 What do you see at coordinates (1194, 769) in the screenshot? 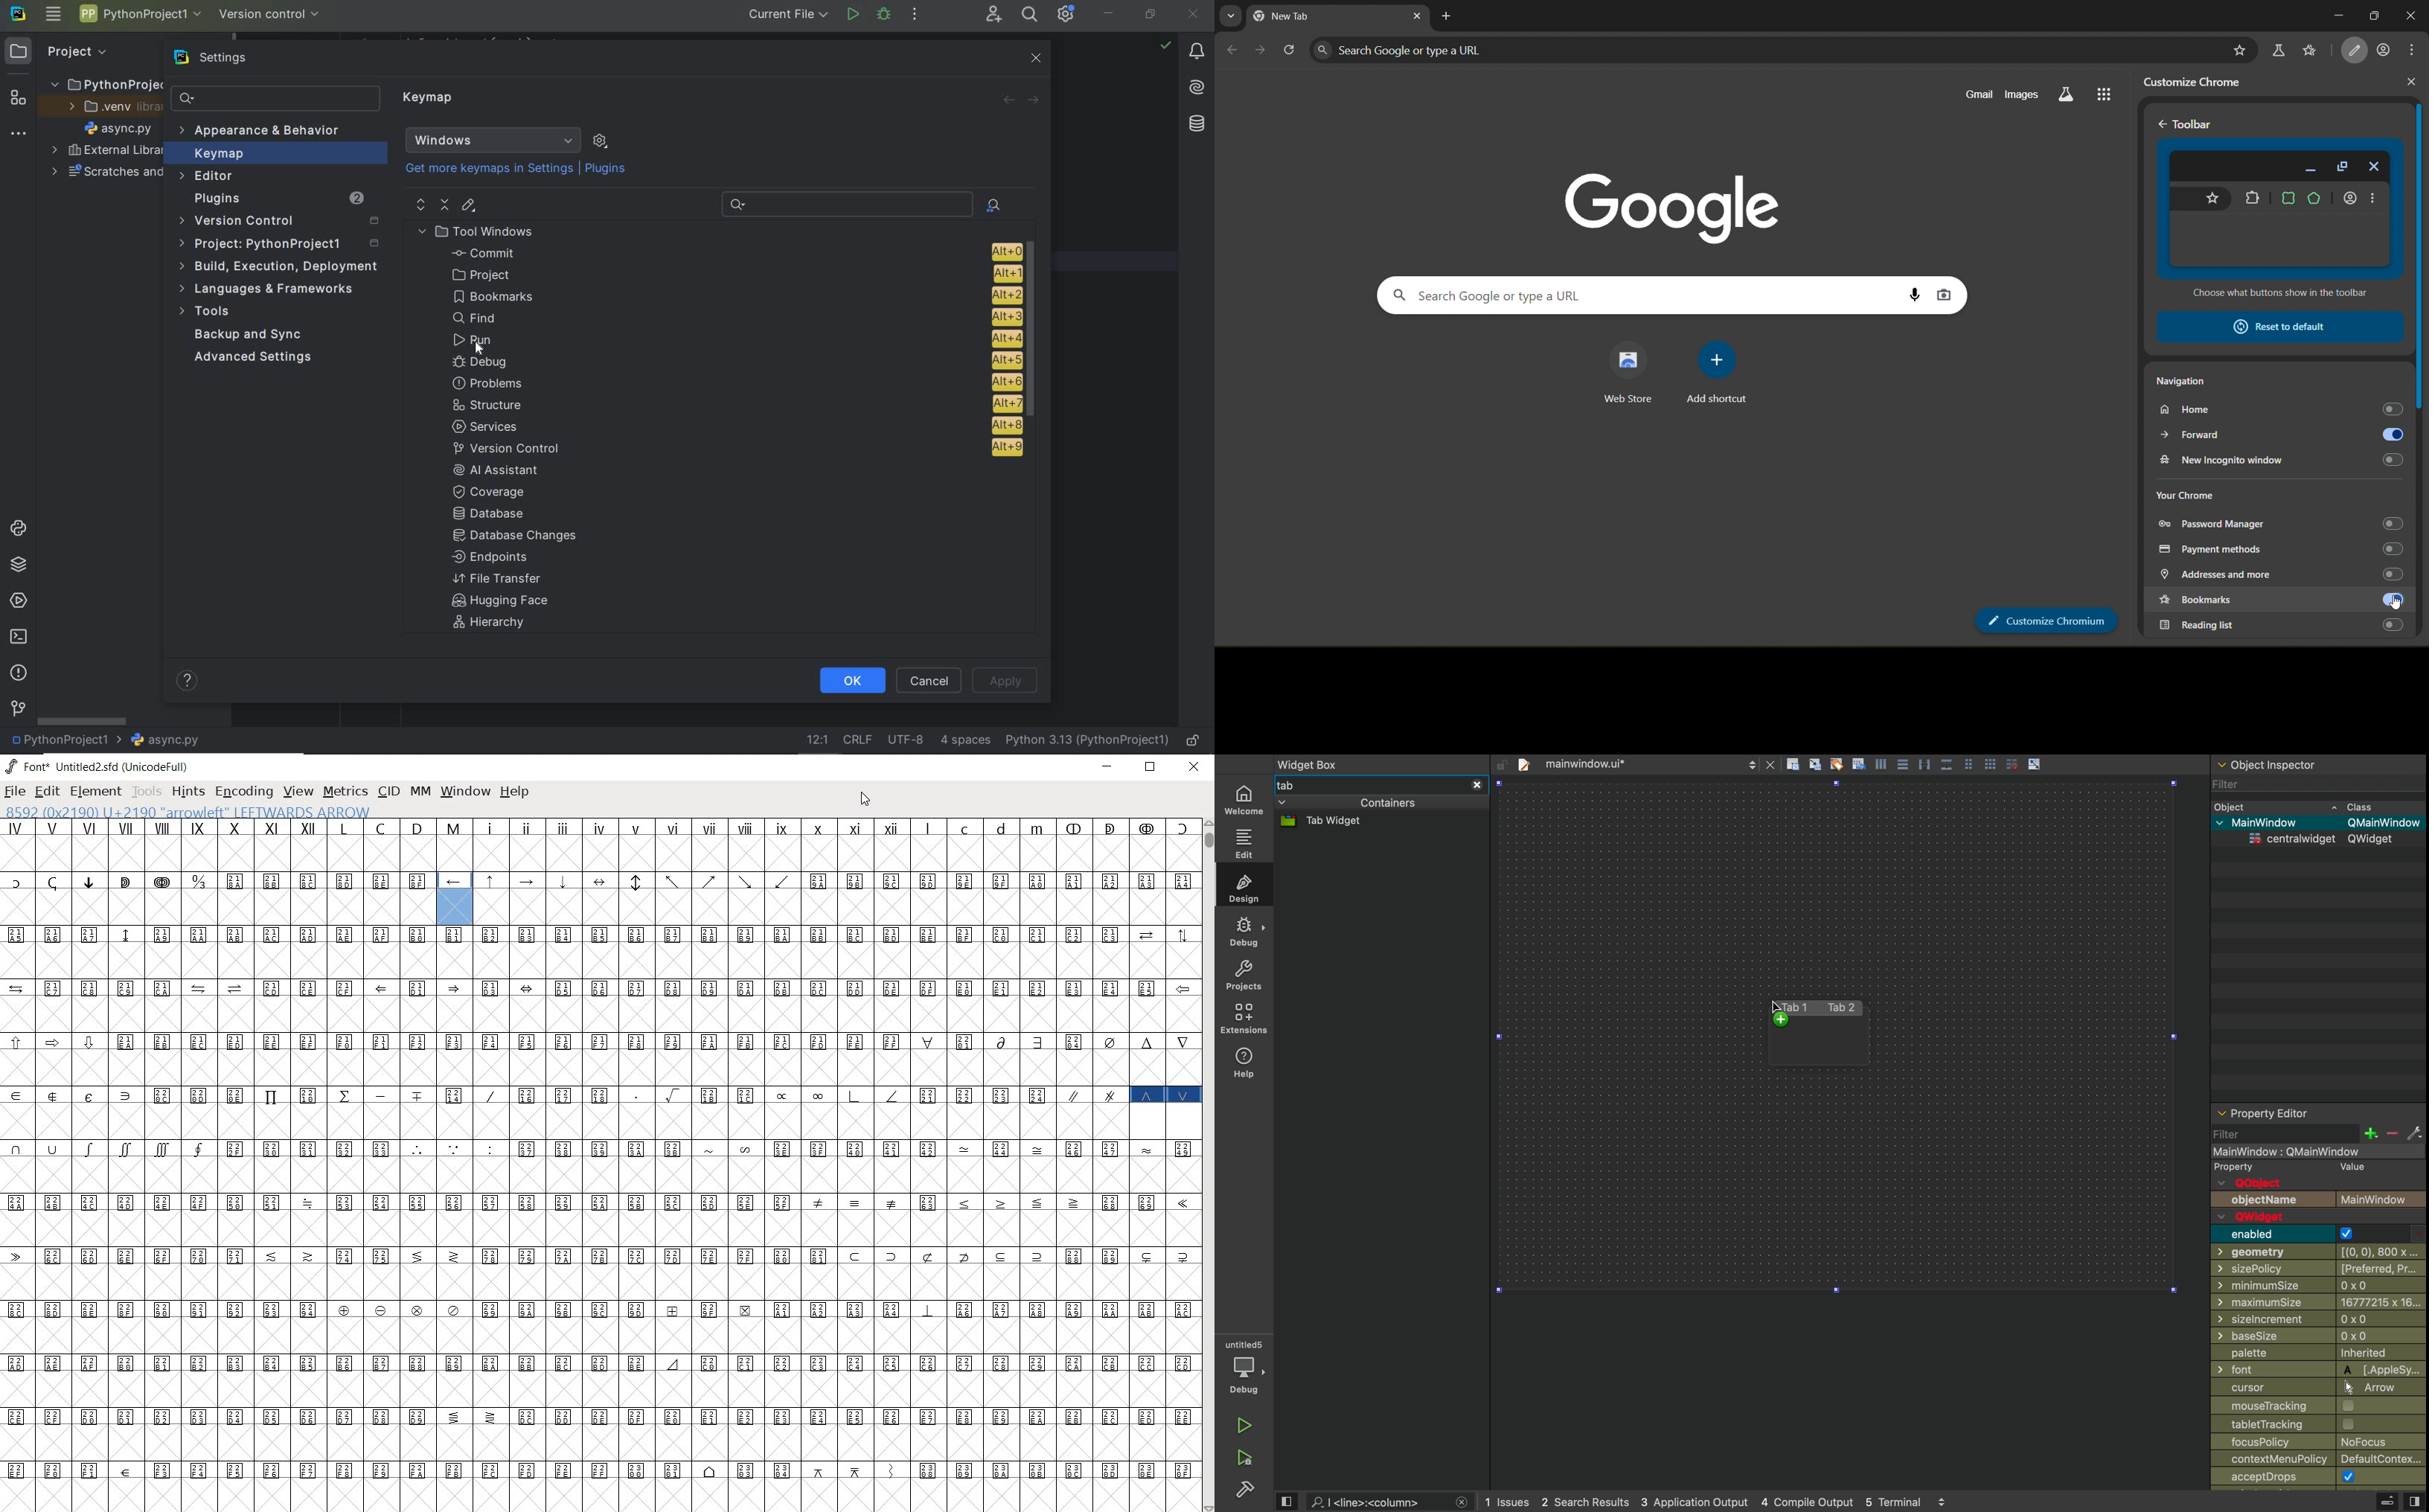
I see `close` at bounding box center [1194, 769].